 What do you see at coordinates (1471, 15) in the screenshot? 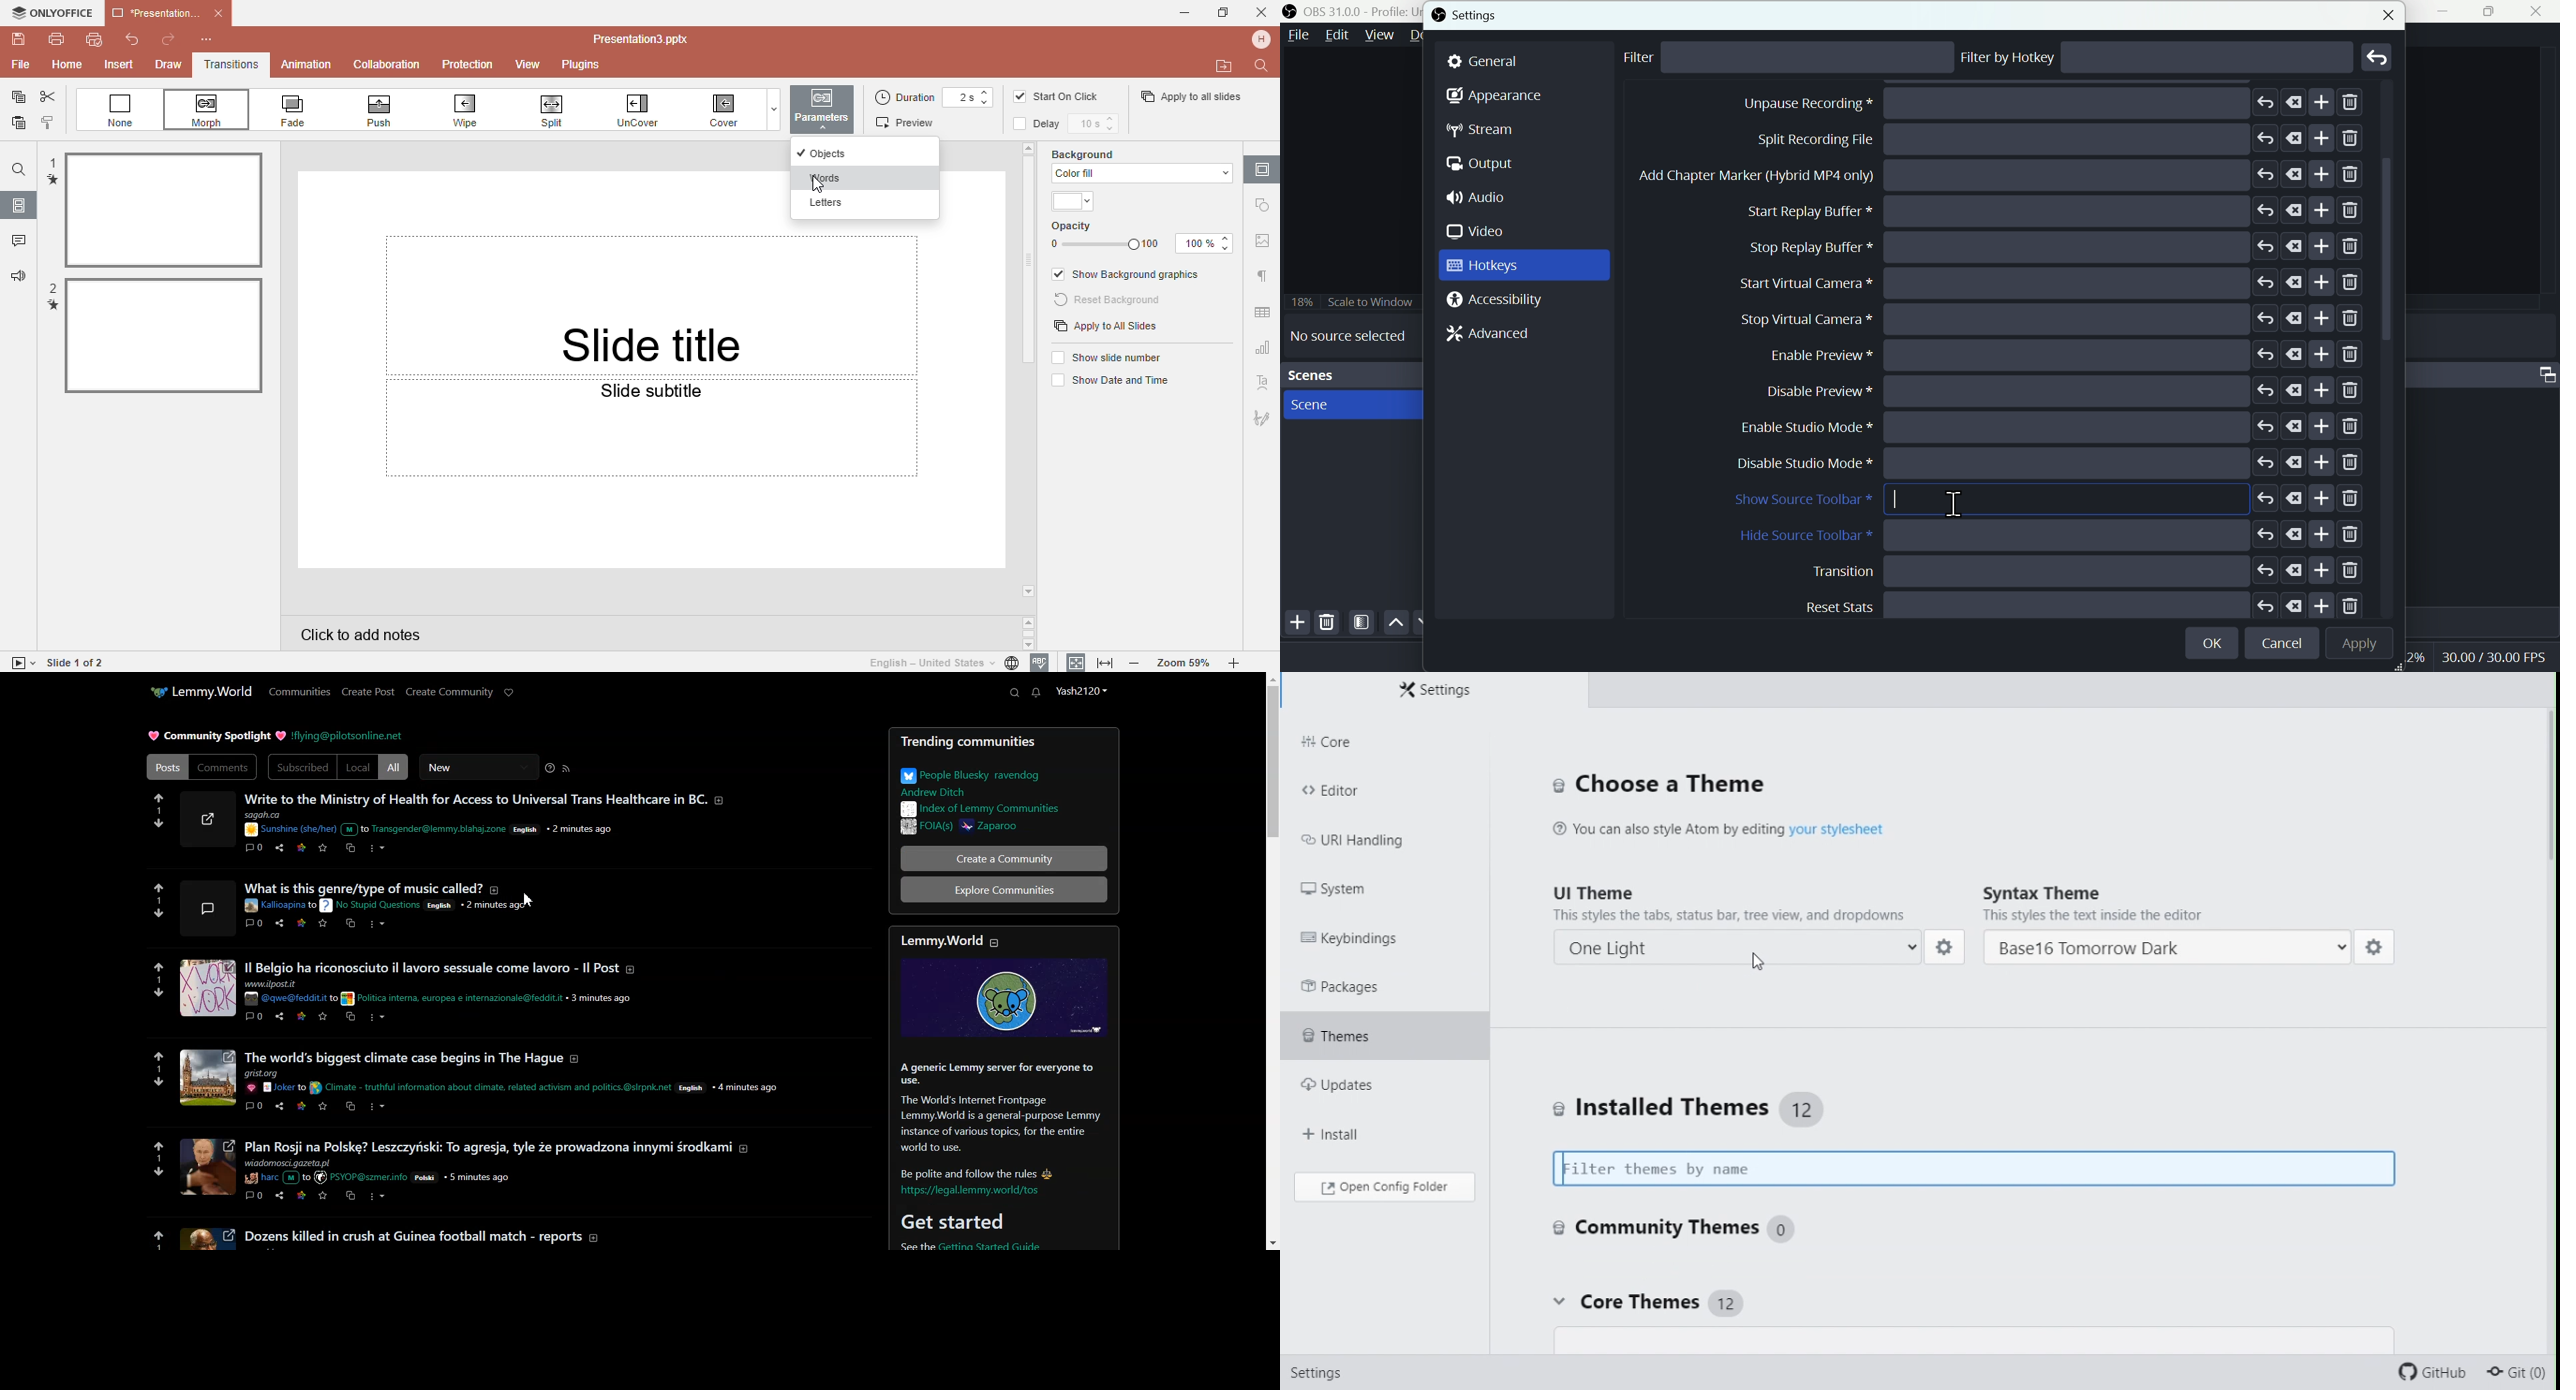
I see `Settings` at bounding box center [1471, 15].